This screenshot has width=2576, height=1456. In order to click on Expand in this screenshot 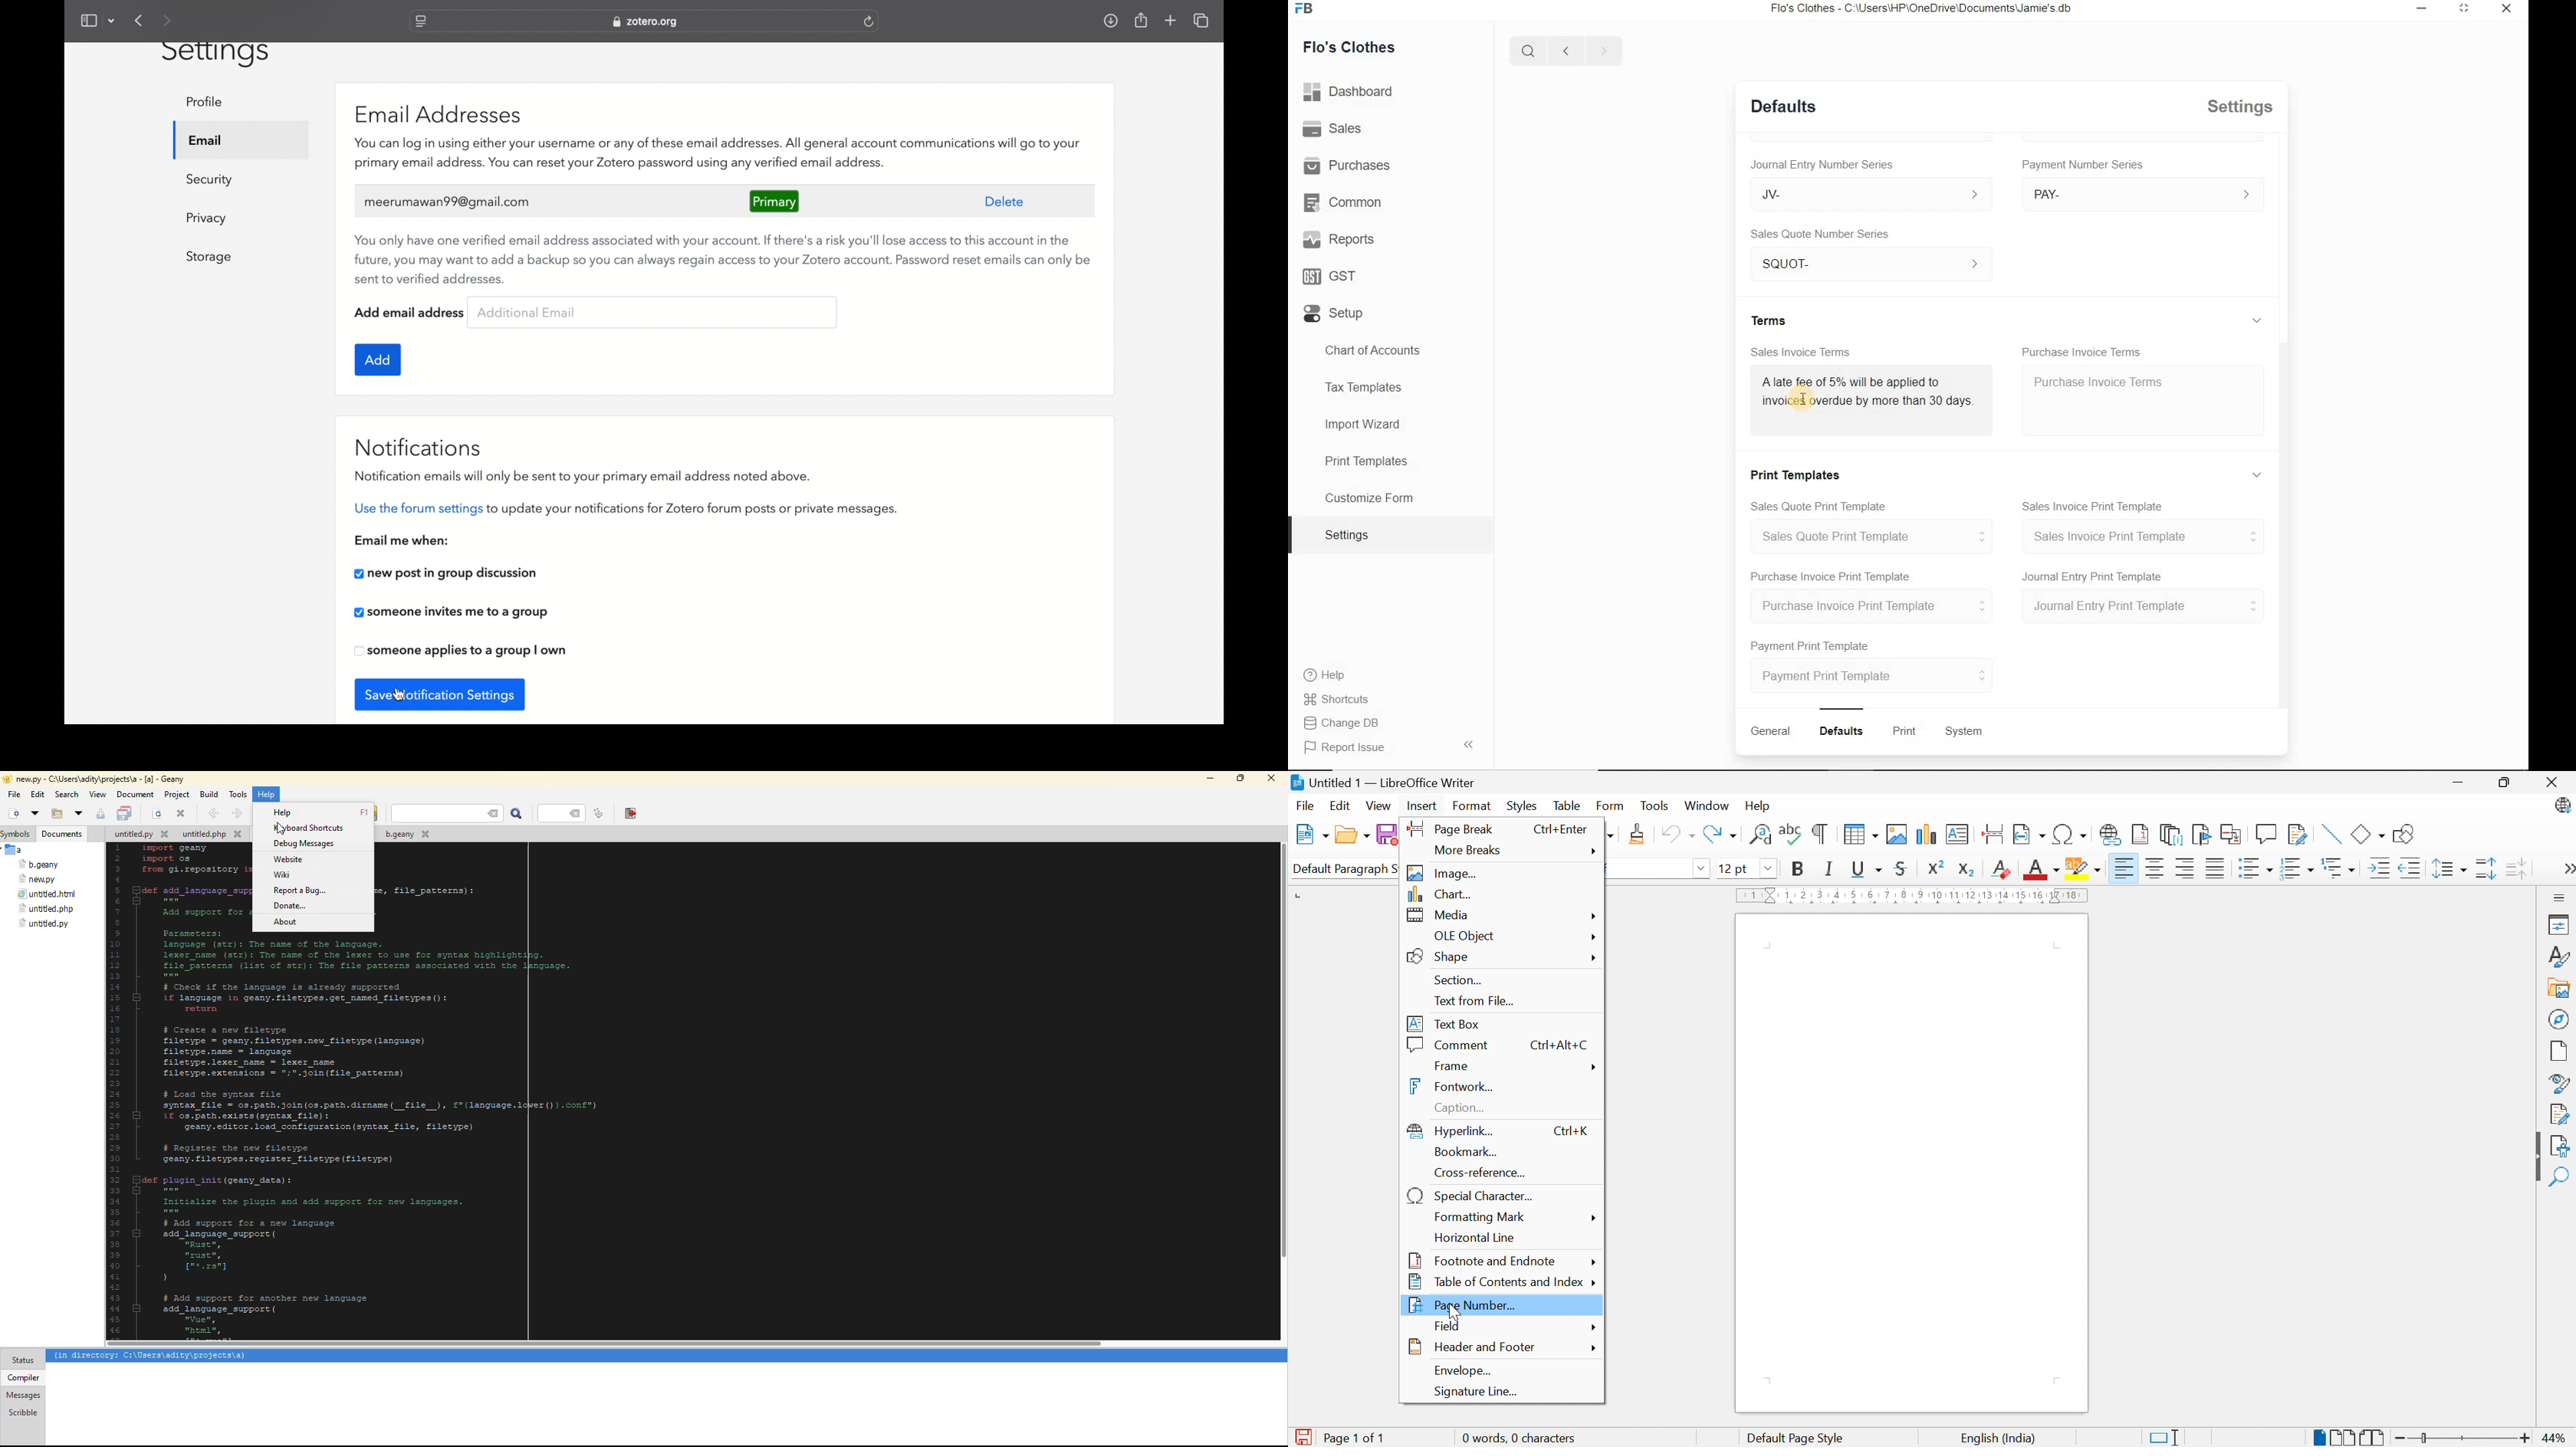, I will do `click(2463, 9)`.